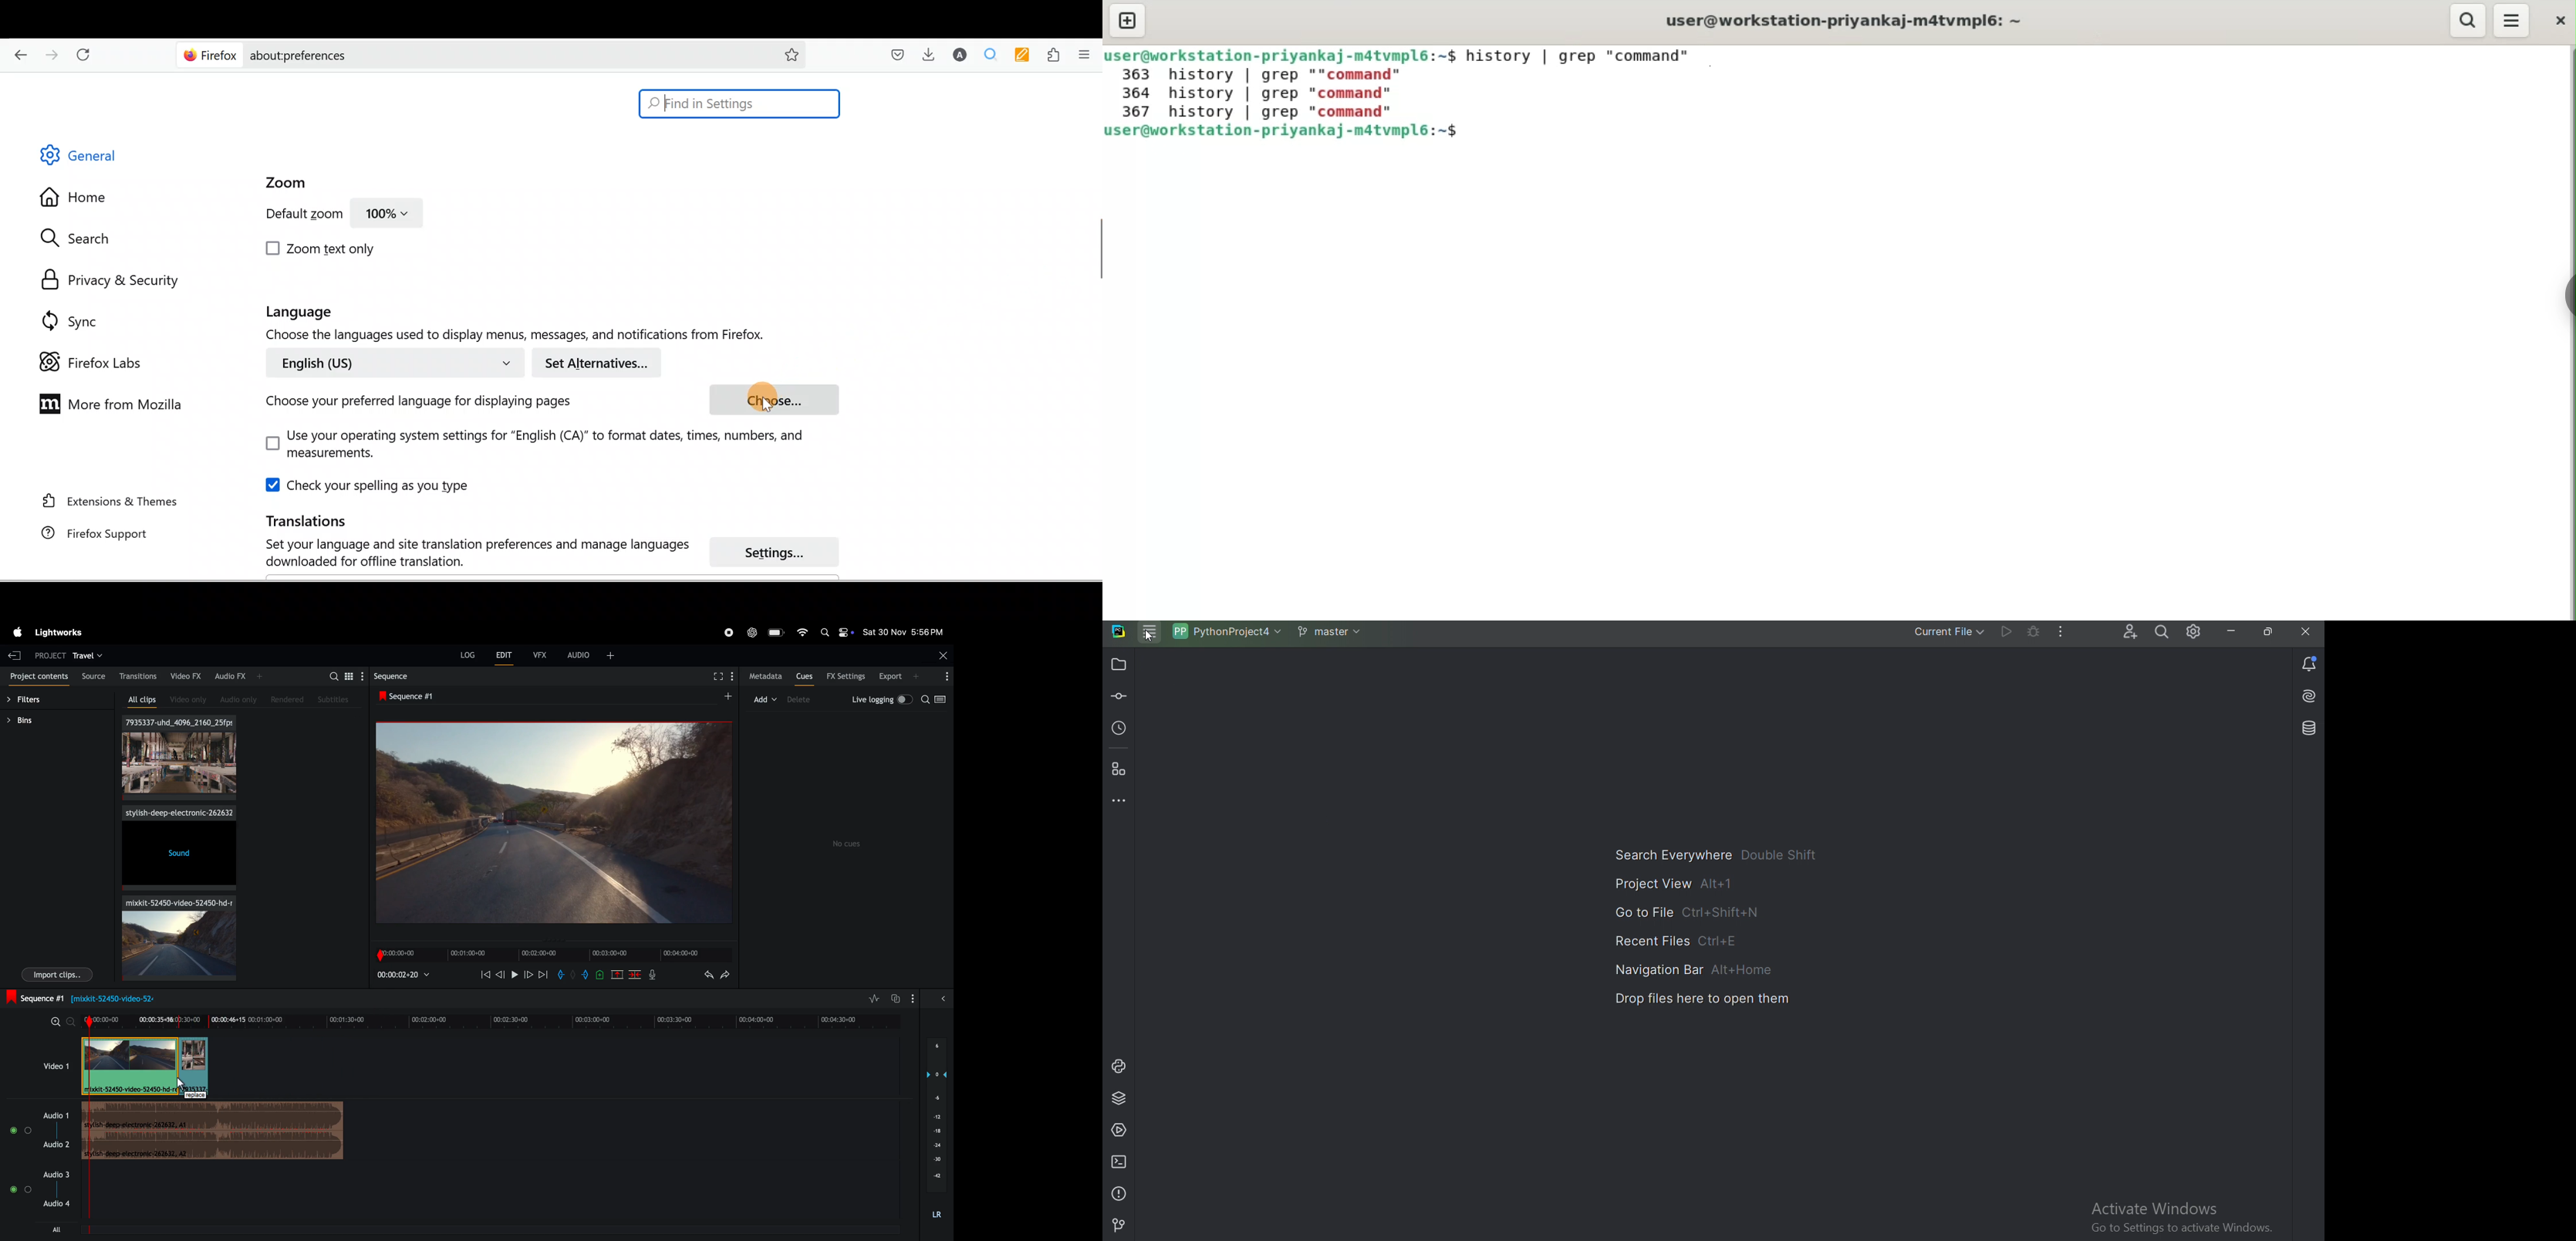 The width and height of the screenshot is (2576, 1260). Describe the element at coordinates (544, 977) in the screenshot. I see `next frame` at that location.